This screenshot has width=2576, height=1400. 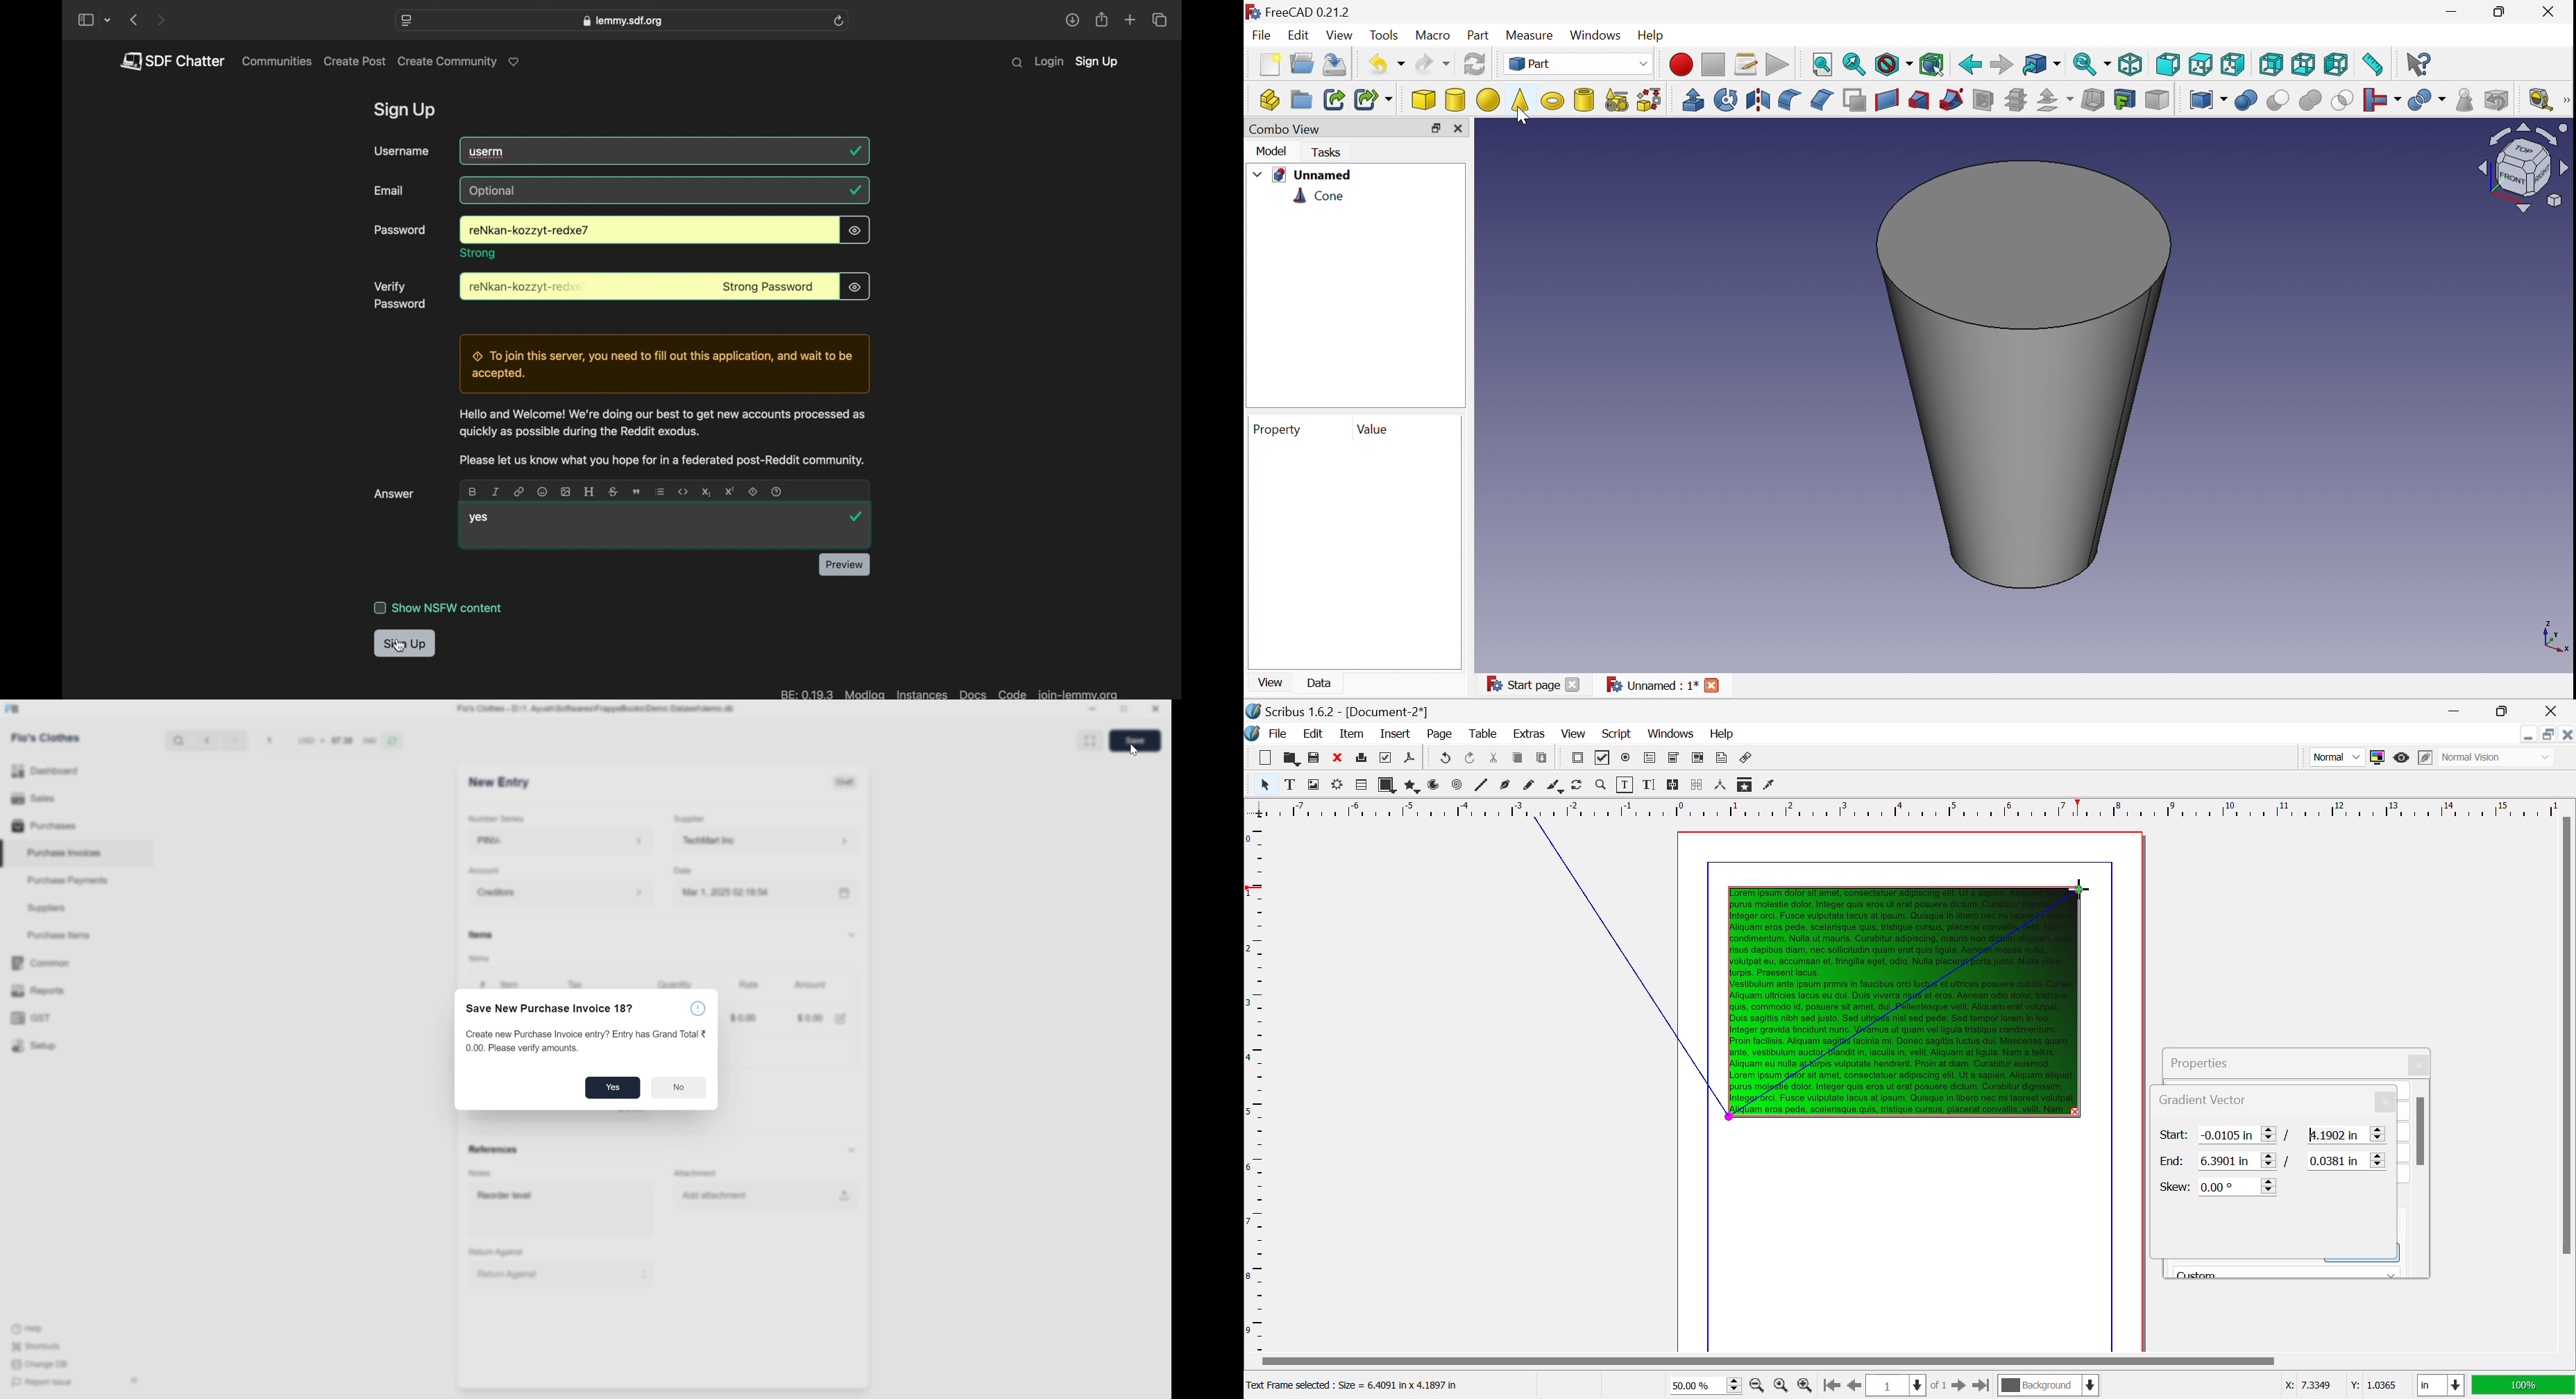 What do you see at coordinates (1746, 784) in the screenshot?
I see `Copy Item Properties` at bounding box center [1746, 784].